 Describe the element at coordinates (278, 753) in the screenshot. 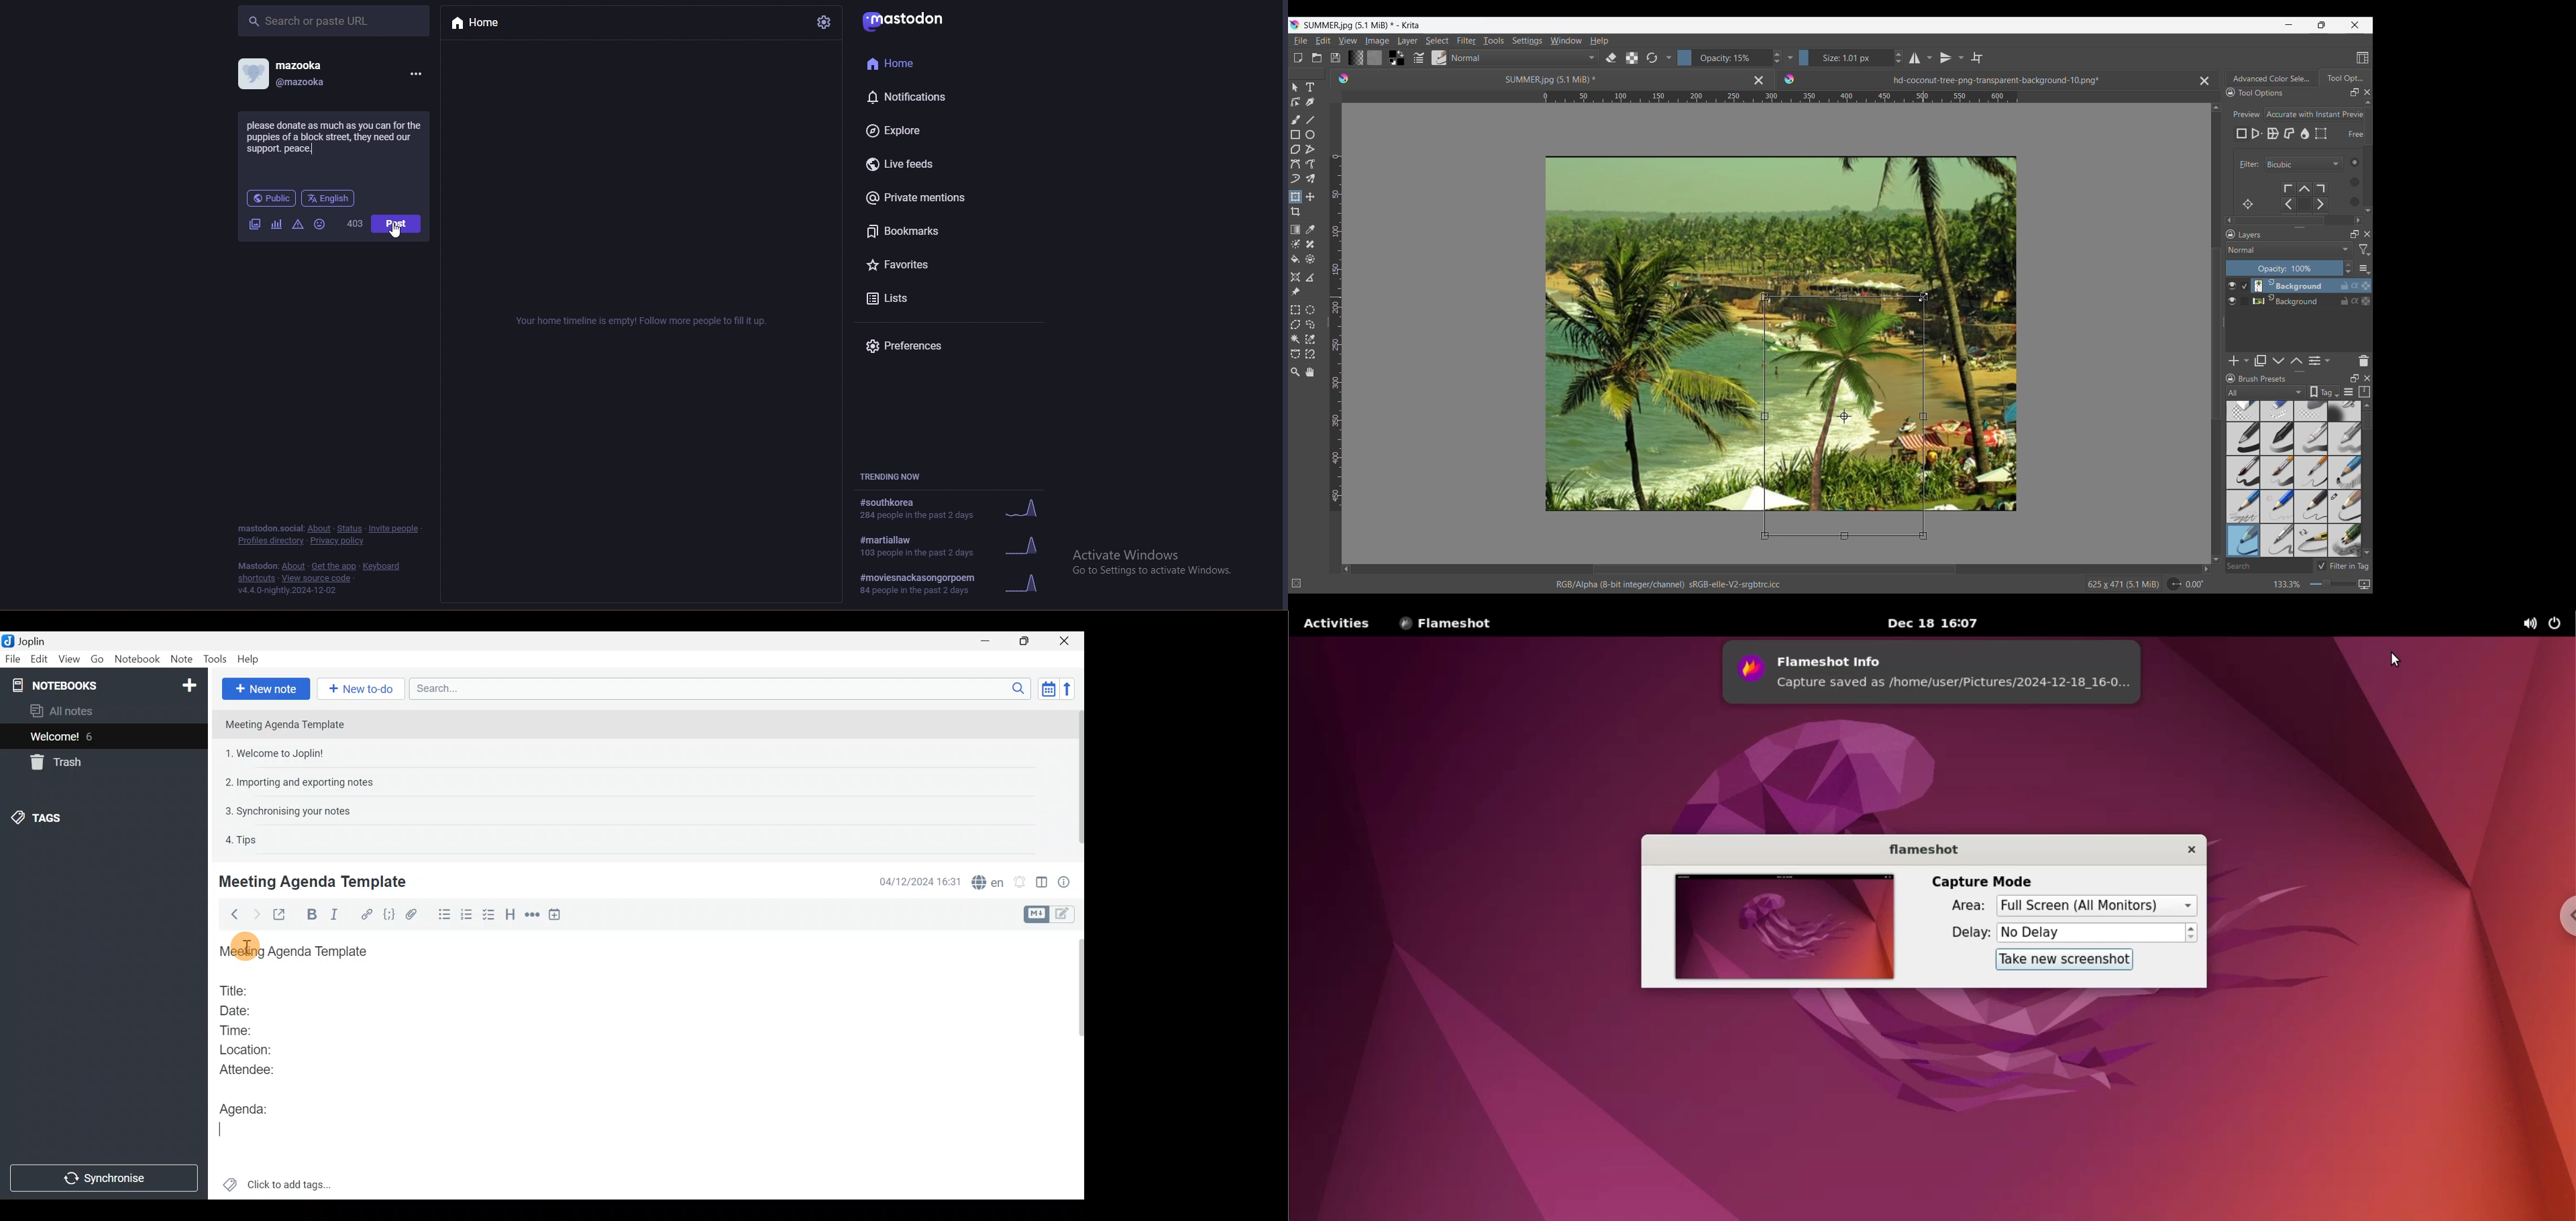

I see `1. Welcome to Joplin!` at that location.